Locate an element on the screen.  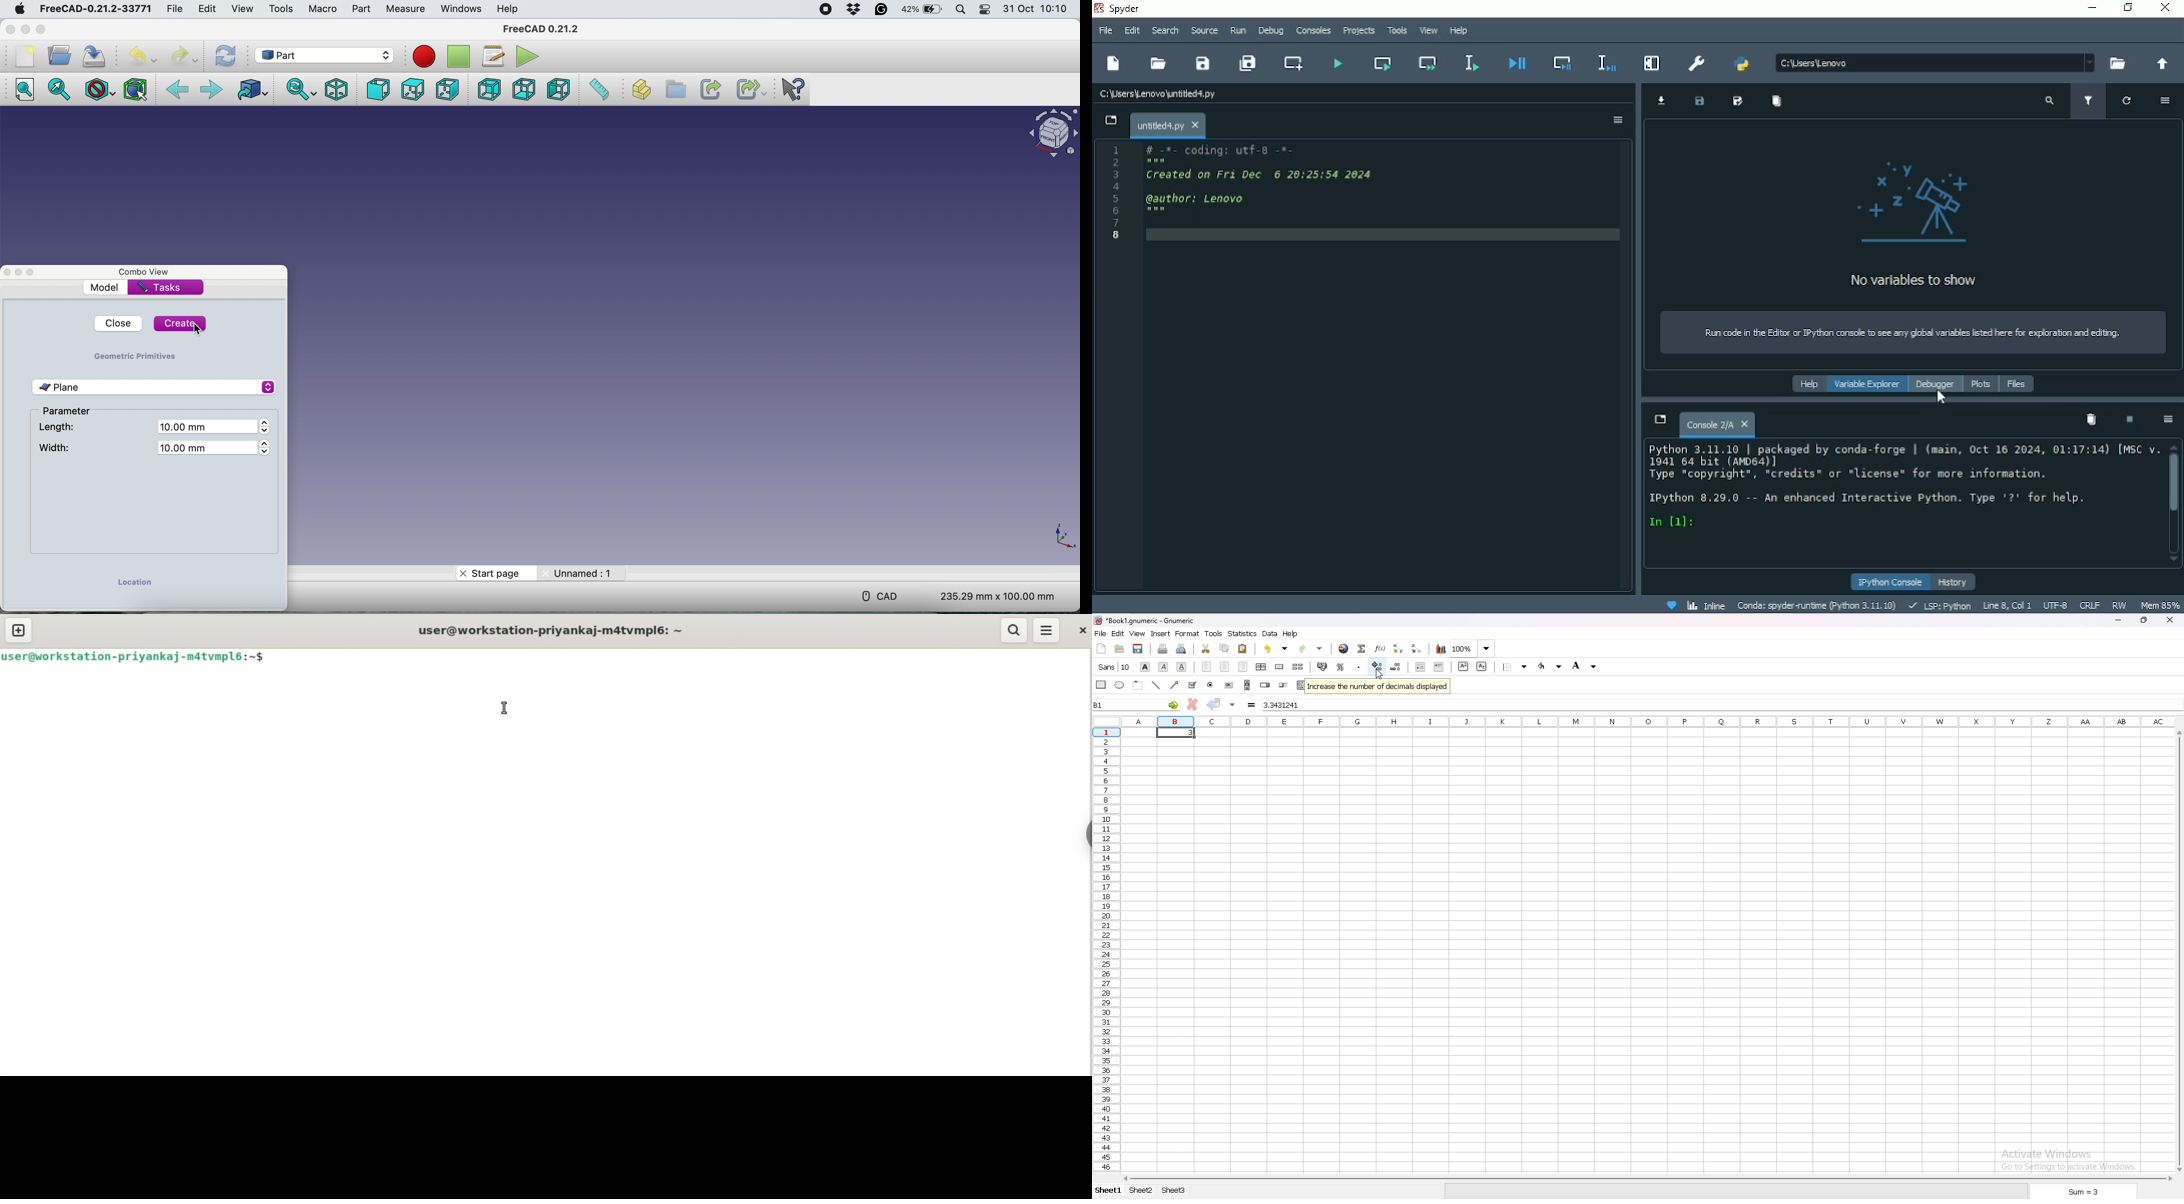
Go to linked object is located at coordinates (251, 87).